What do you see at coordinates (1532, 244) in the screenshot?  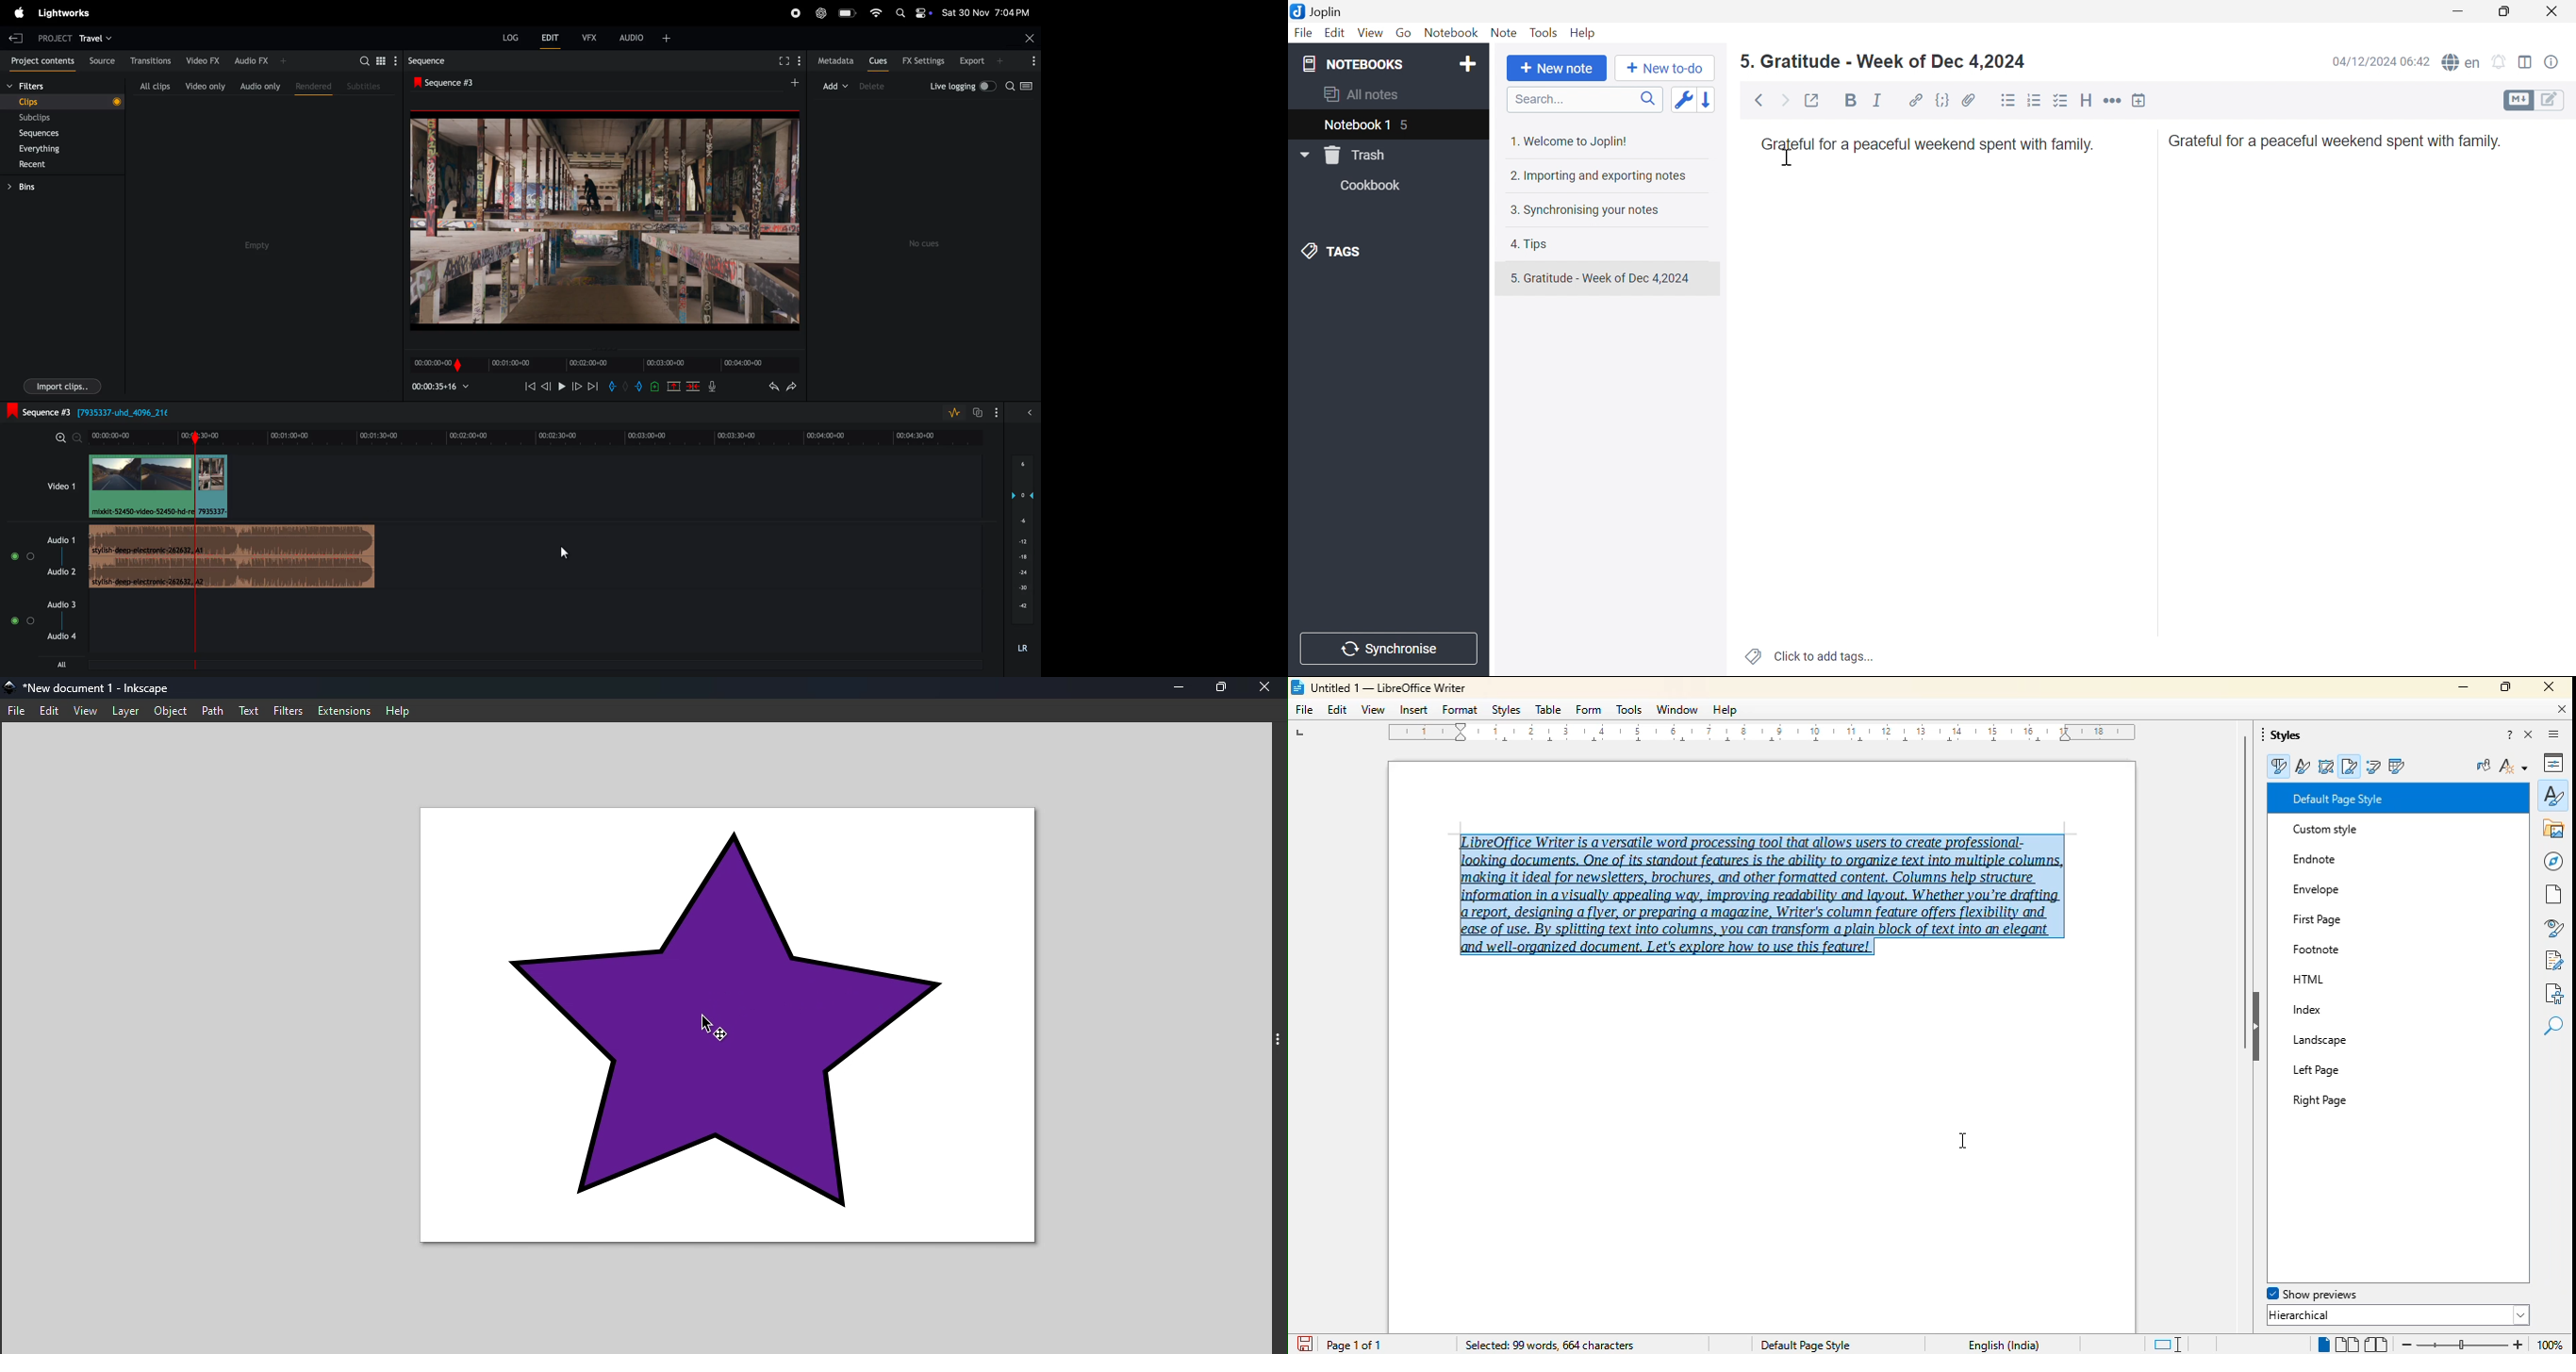 I see `4. Tips` at bounding box center [1532, 244].